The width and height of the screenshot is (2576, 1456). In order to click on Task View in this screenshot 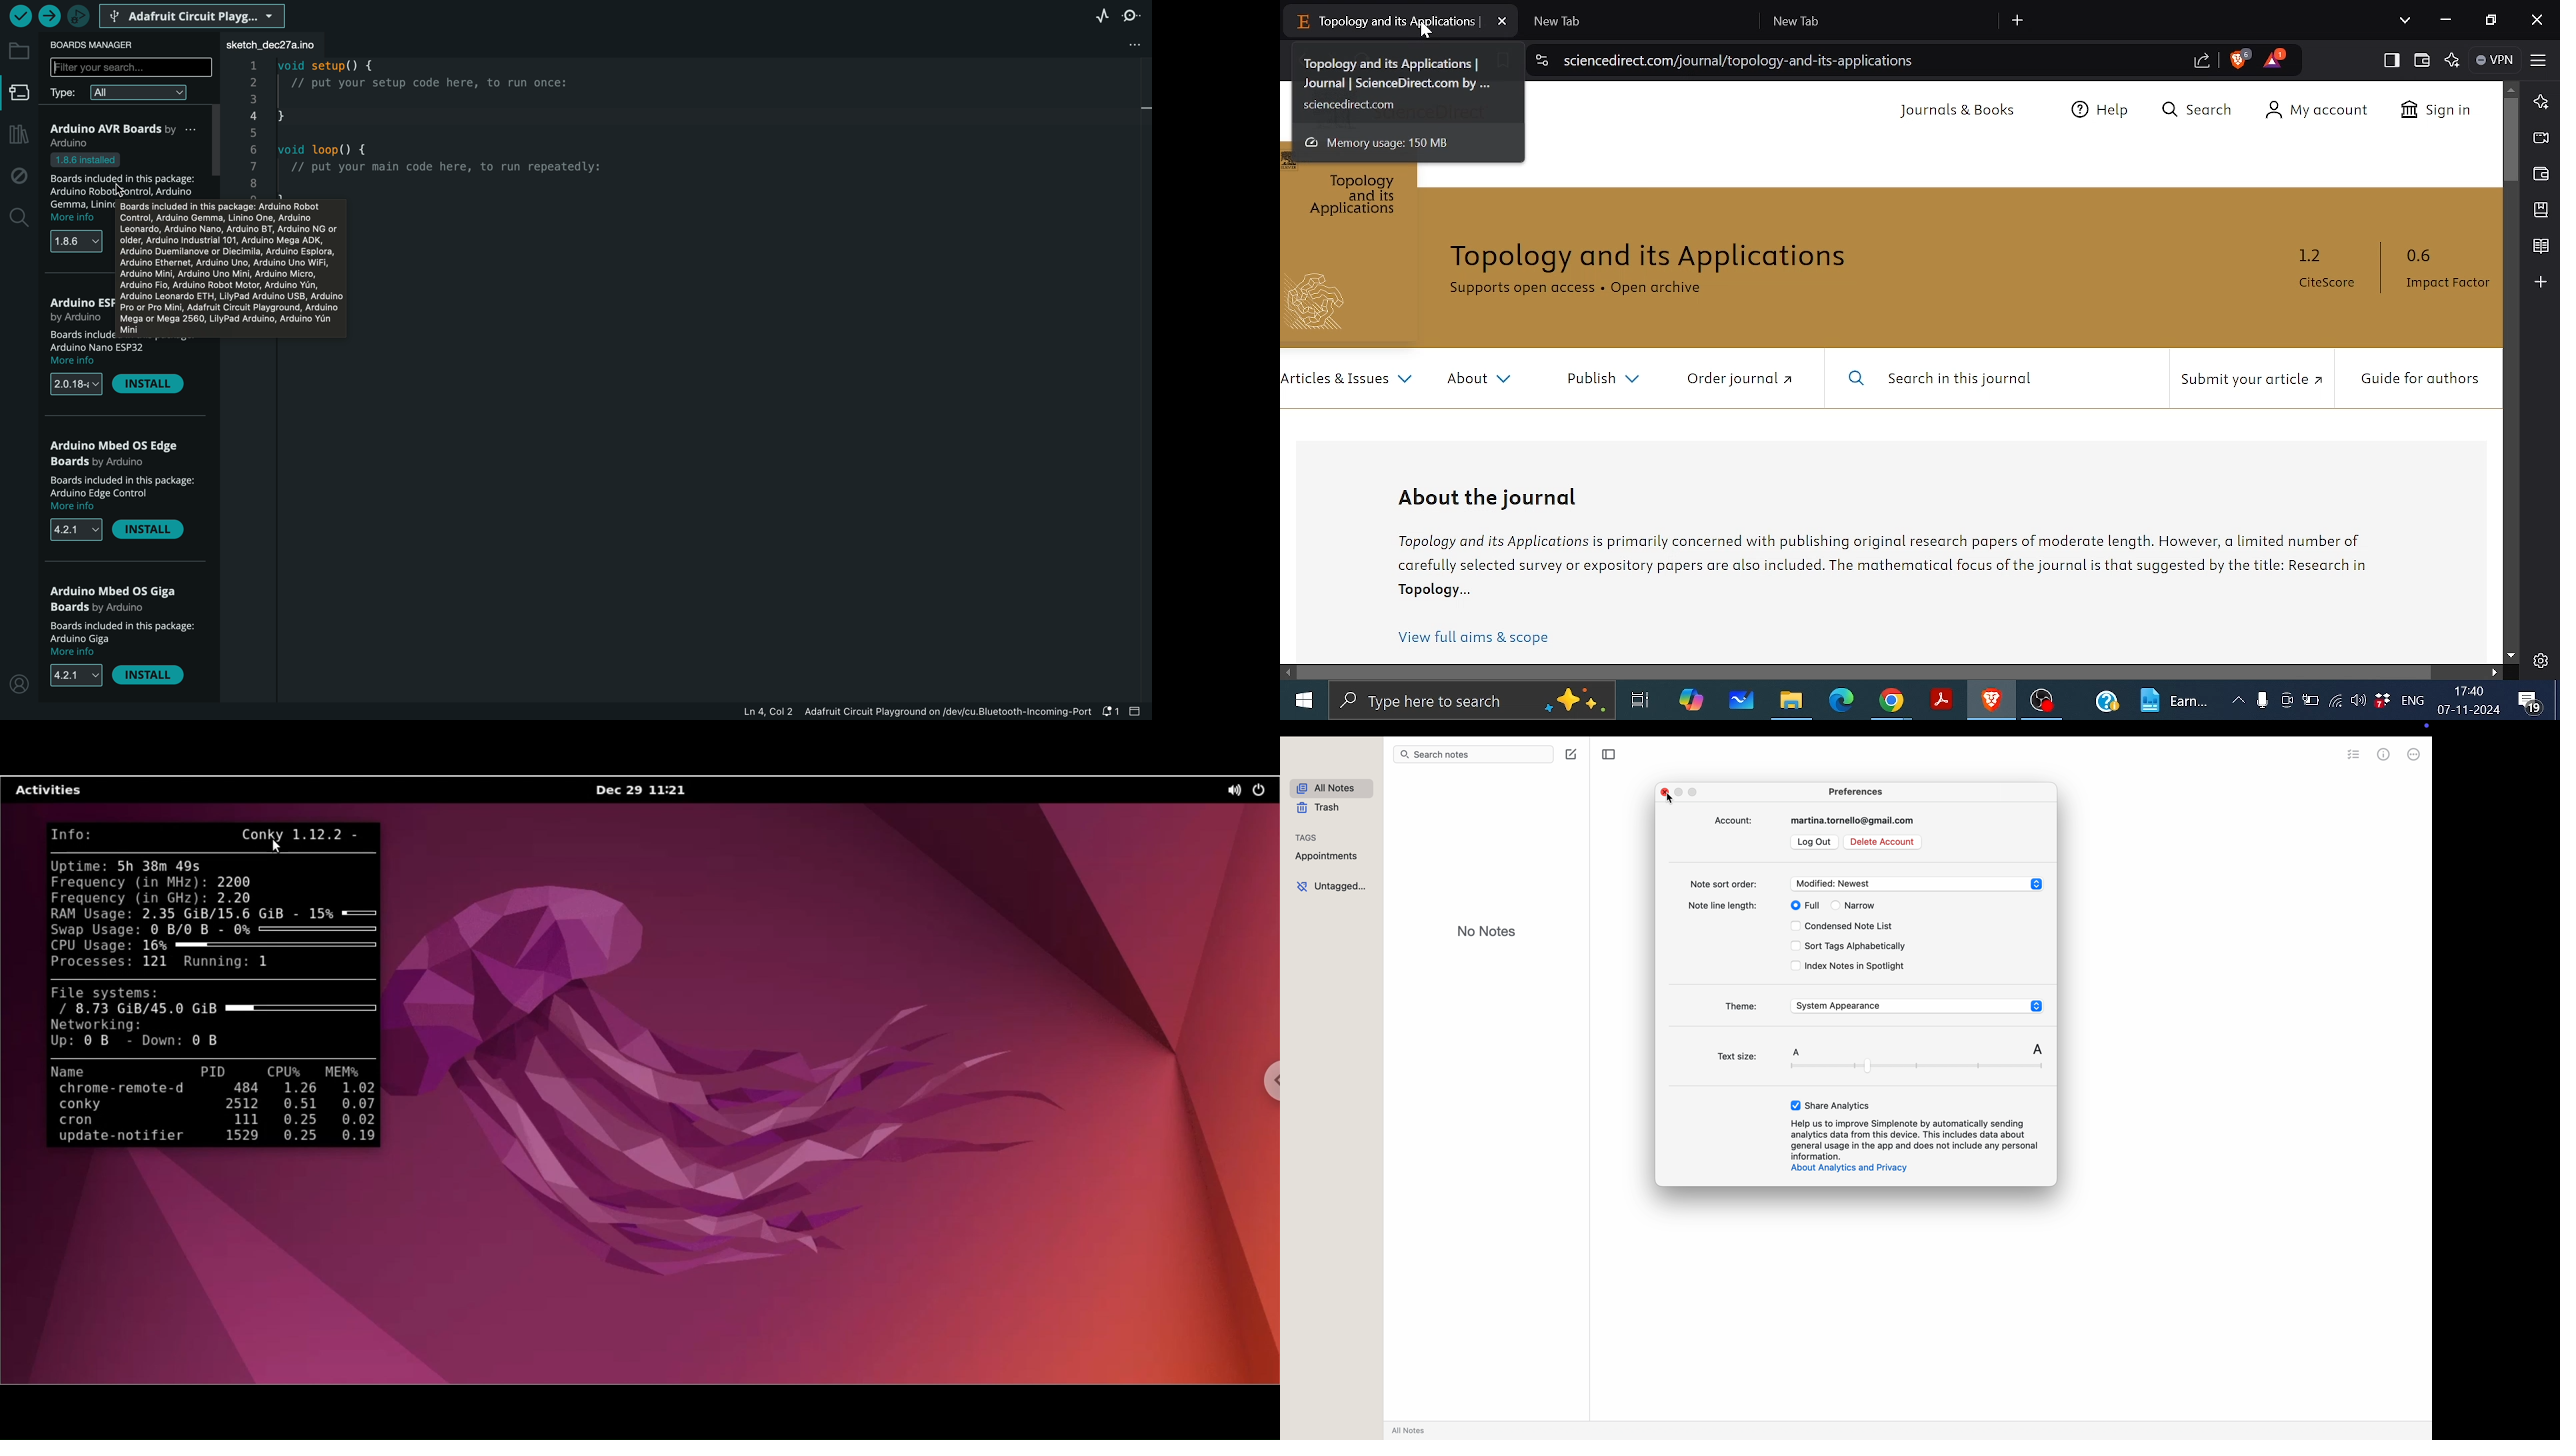, I will do `click(1642, 701)`.